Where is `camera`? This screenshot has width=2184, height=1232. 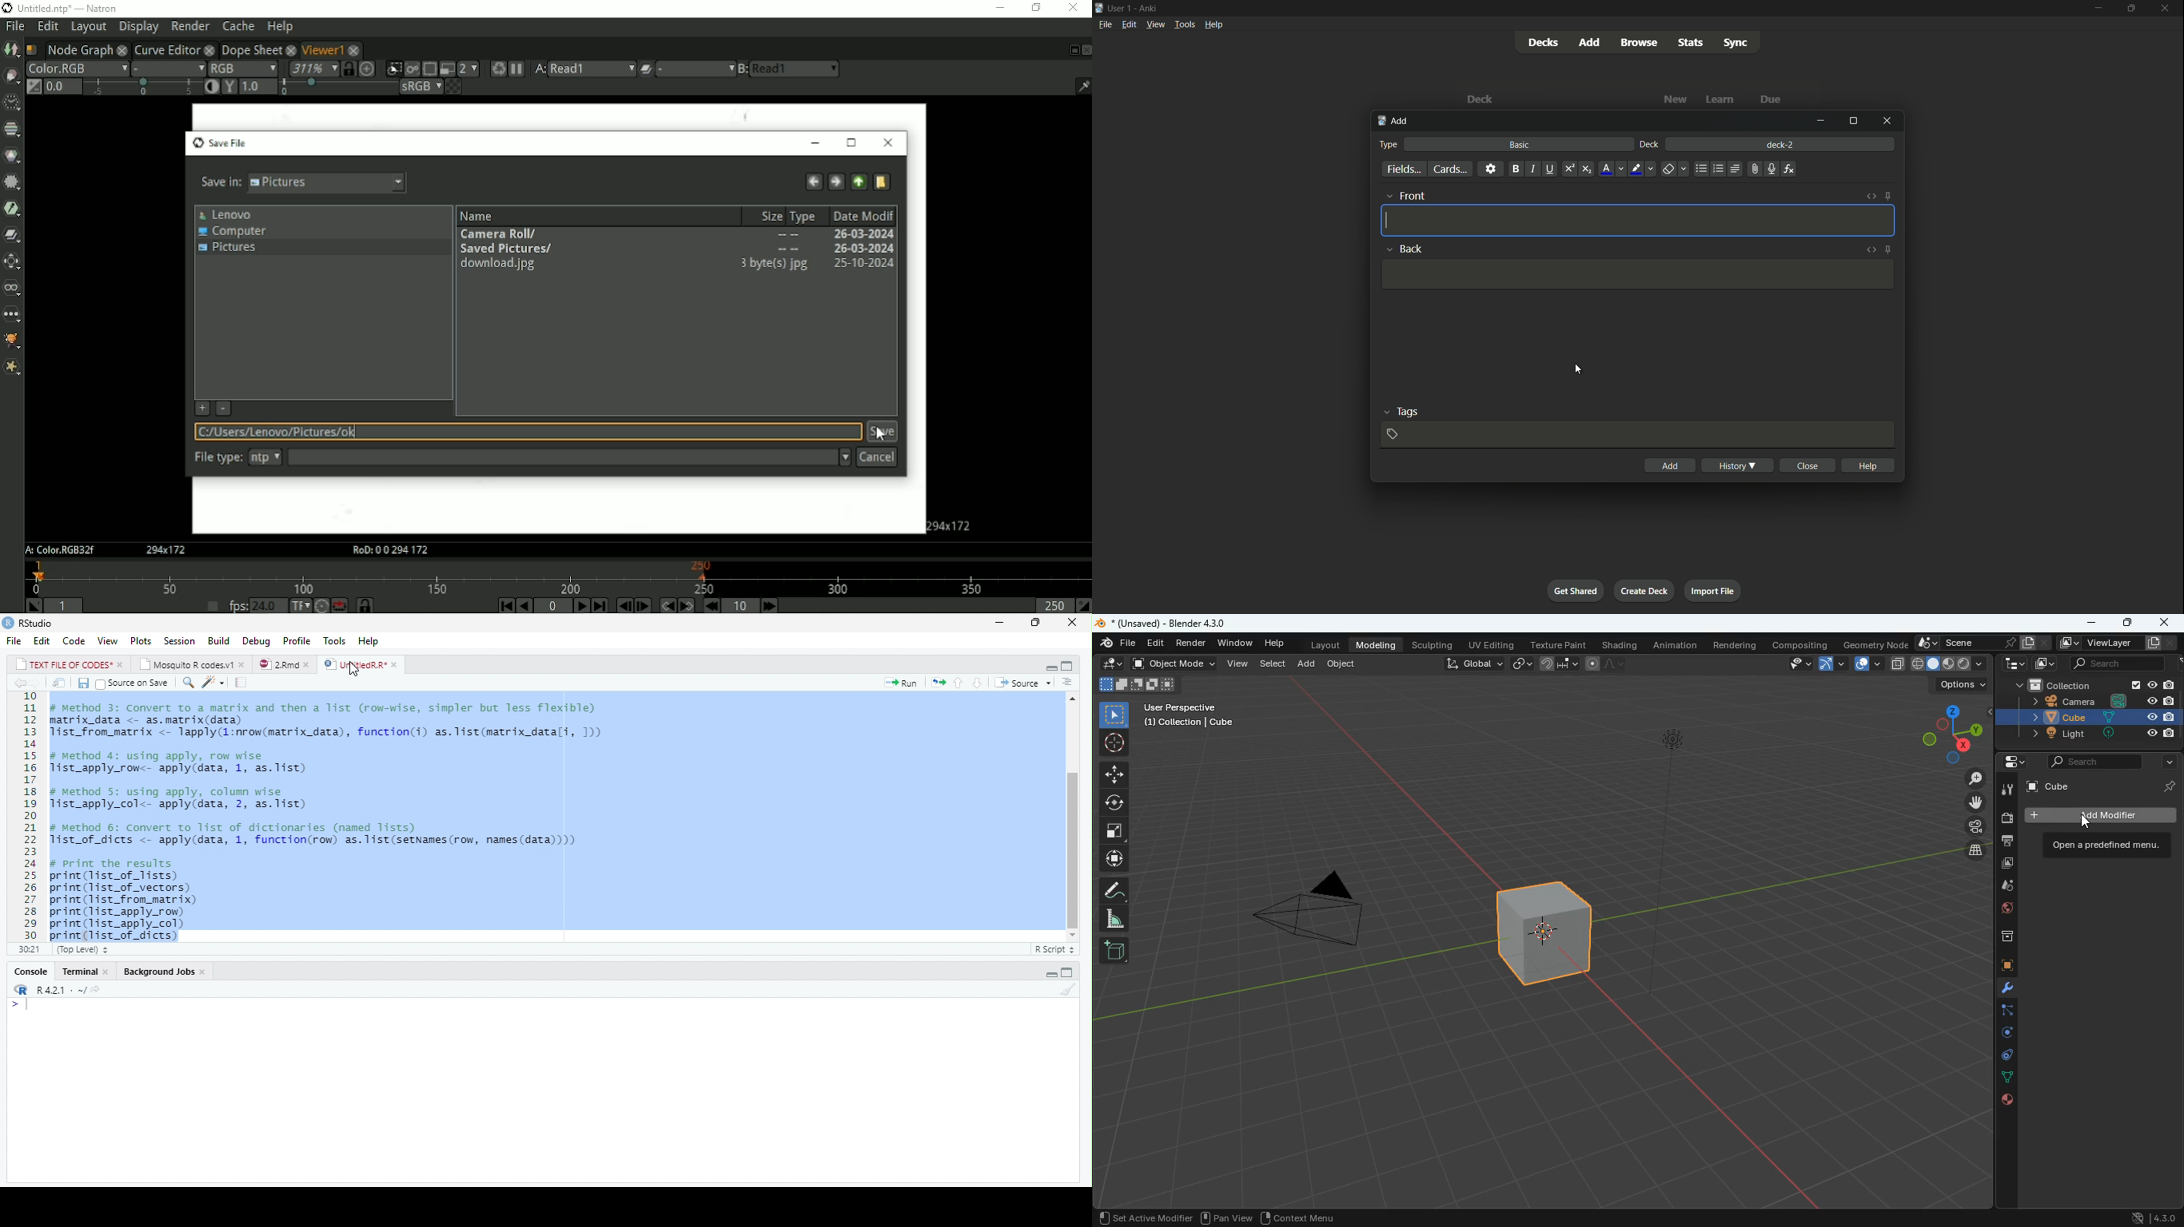
camera is located at coordinates (1968, 827).